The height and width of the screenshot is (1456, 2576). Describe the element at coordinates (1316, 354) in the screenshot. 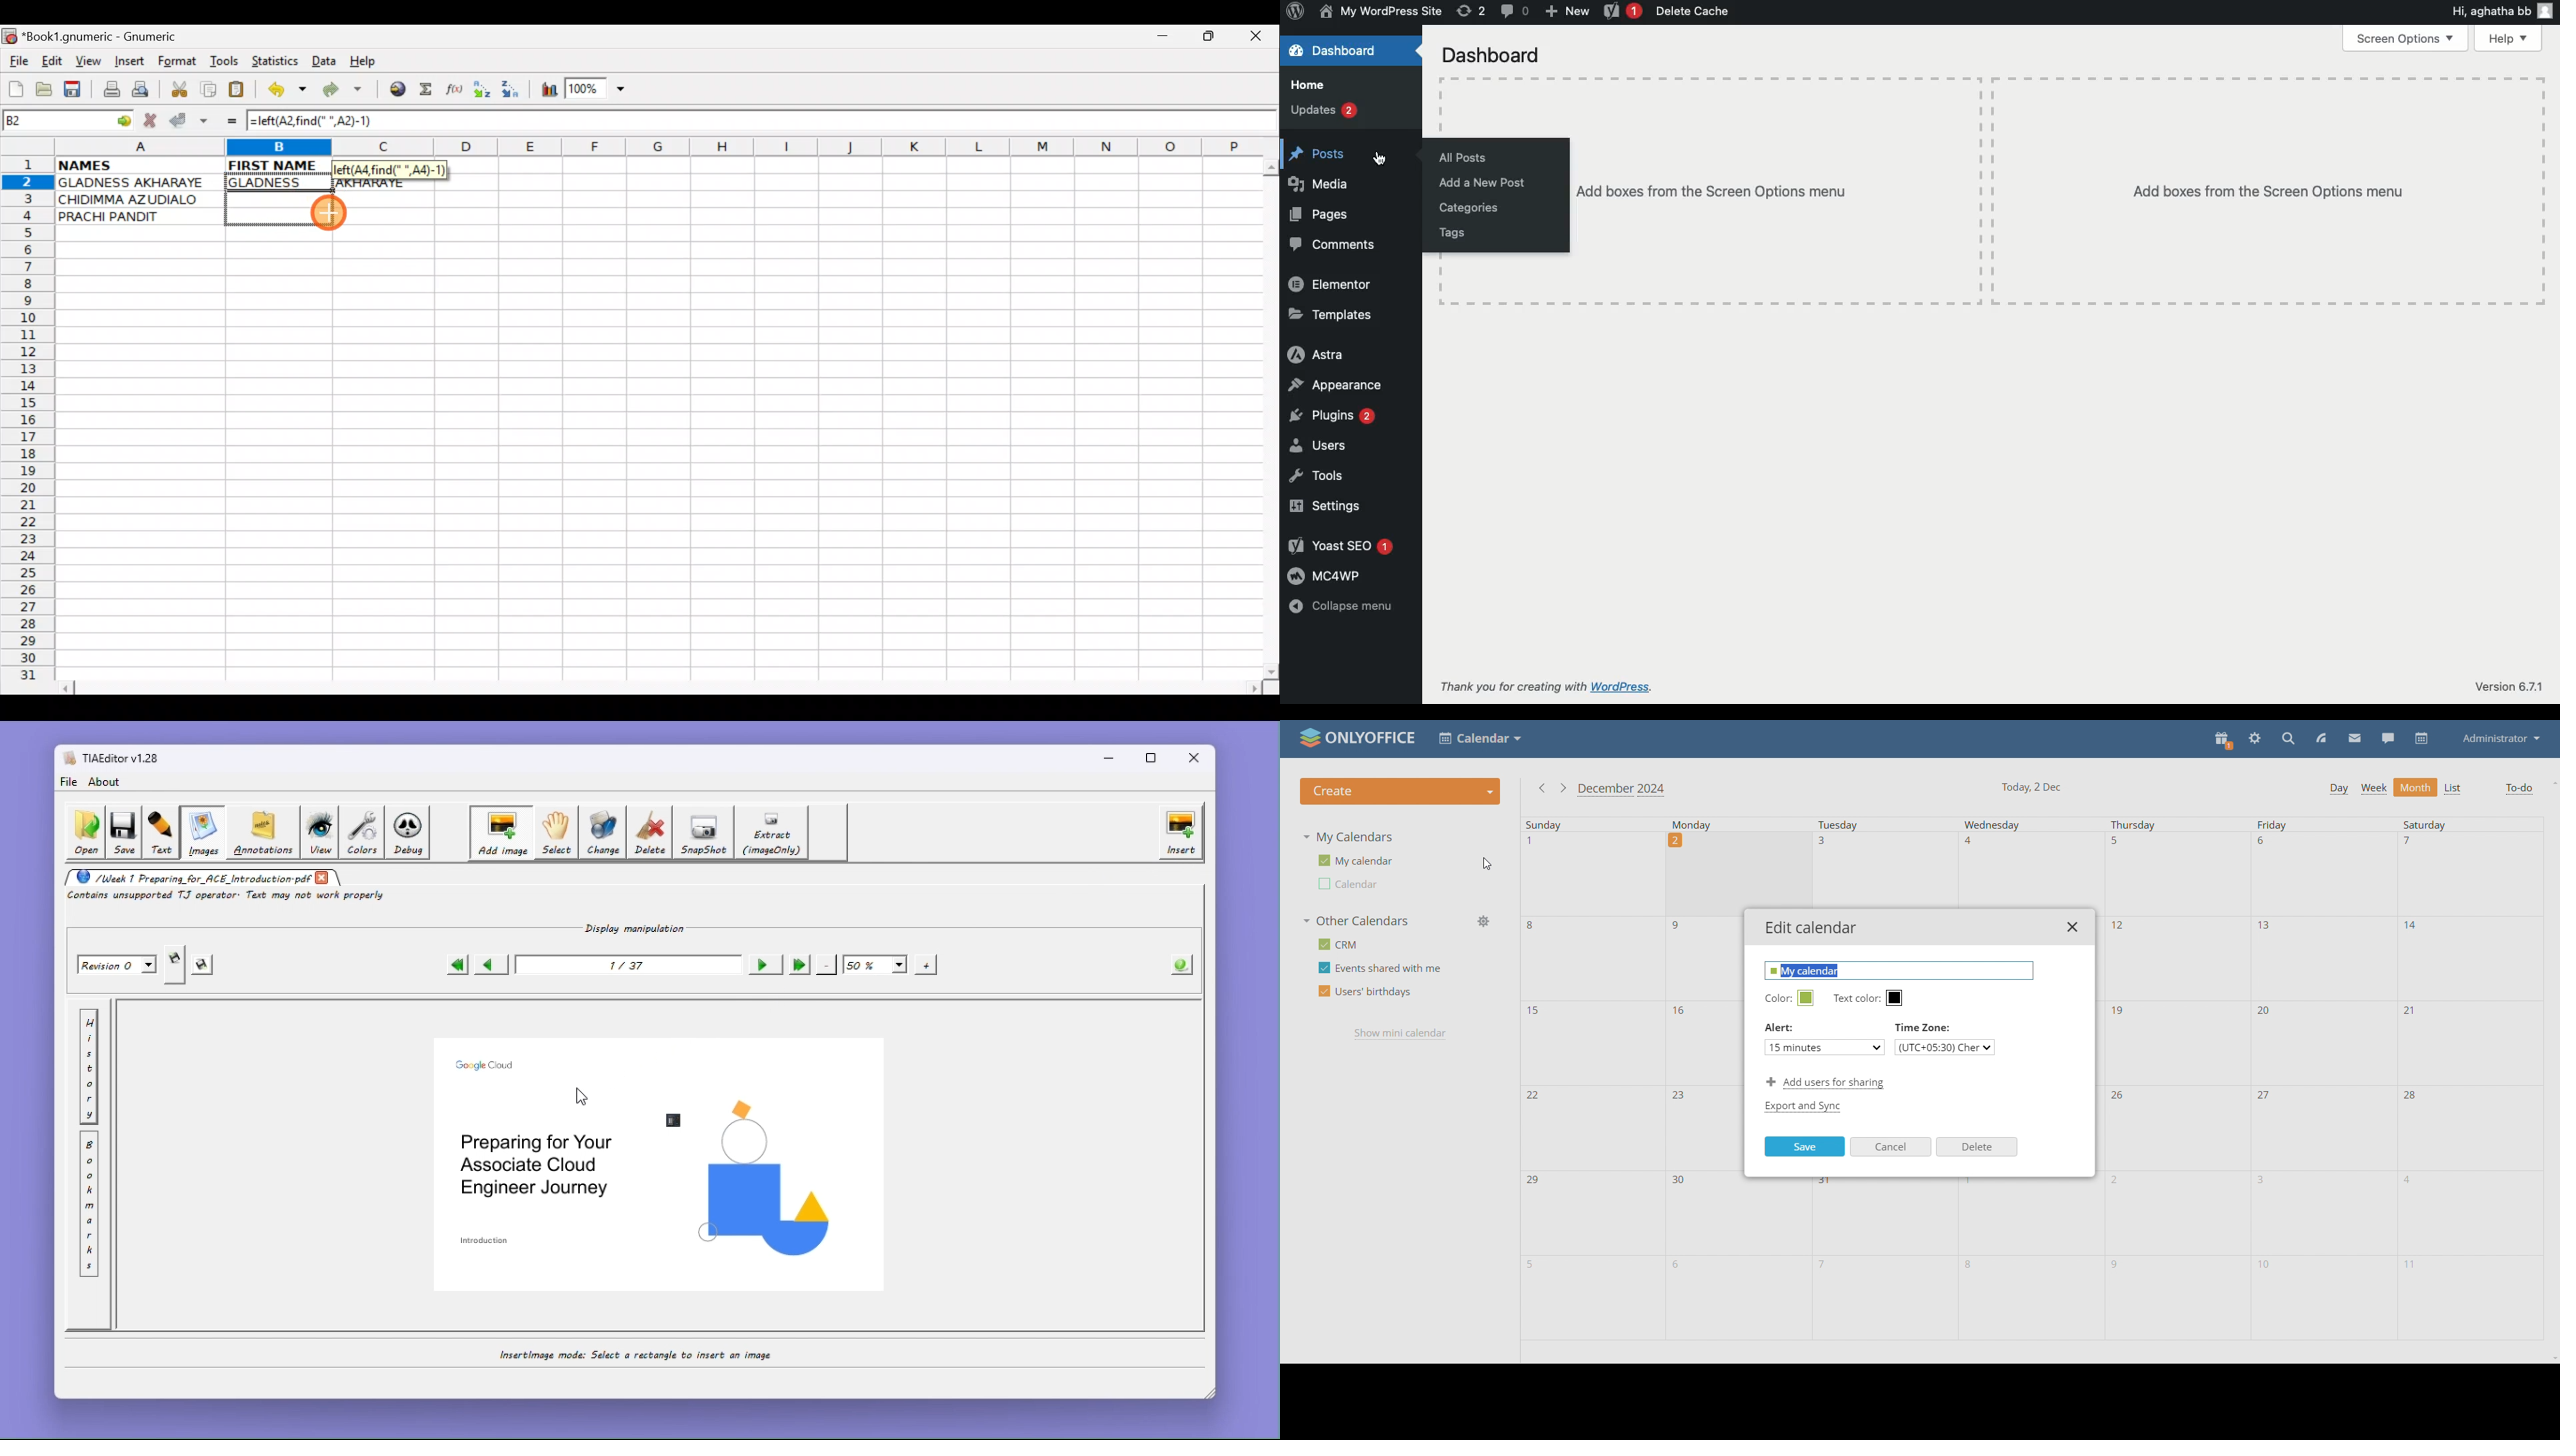

I see `Astra` at that location.